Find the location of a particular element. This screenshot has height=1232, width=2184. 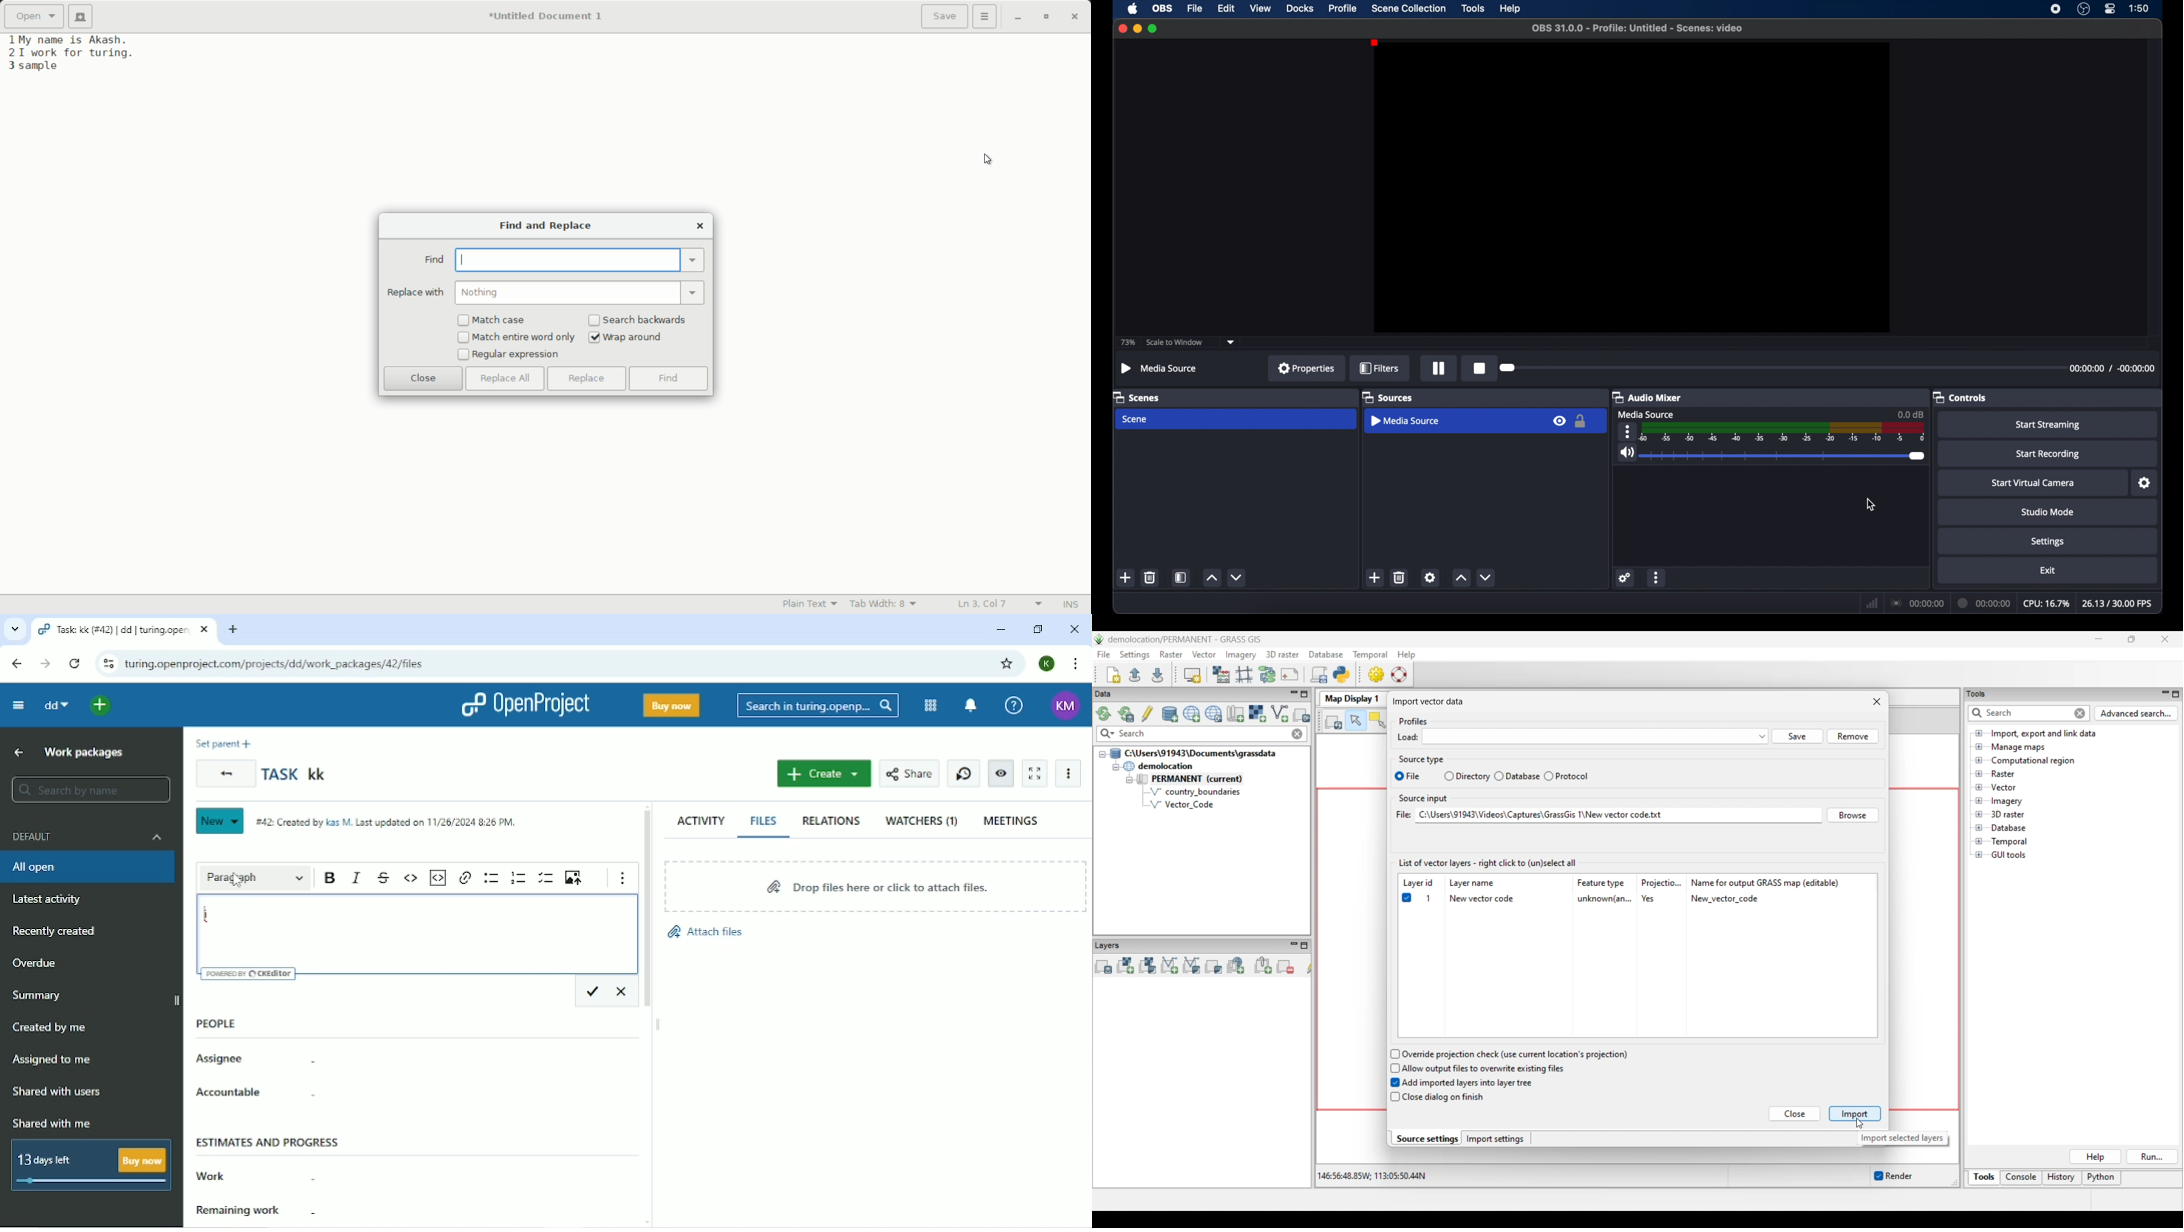

Back is located at coordinates (17, 663).